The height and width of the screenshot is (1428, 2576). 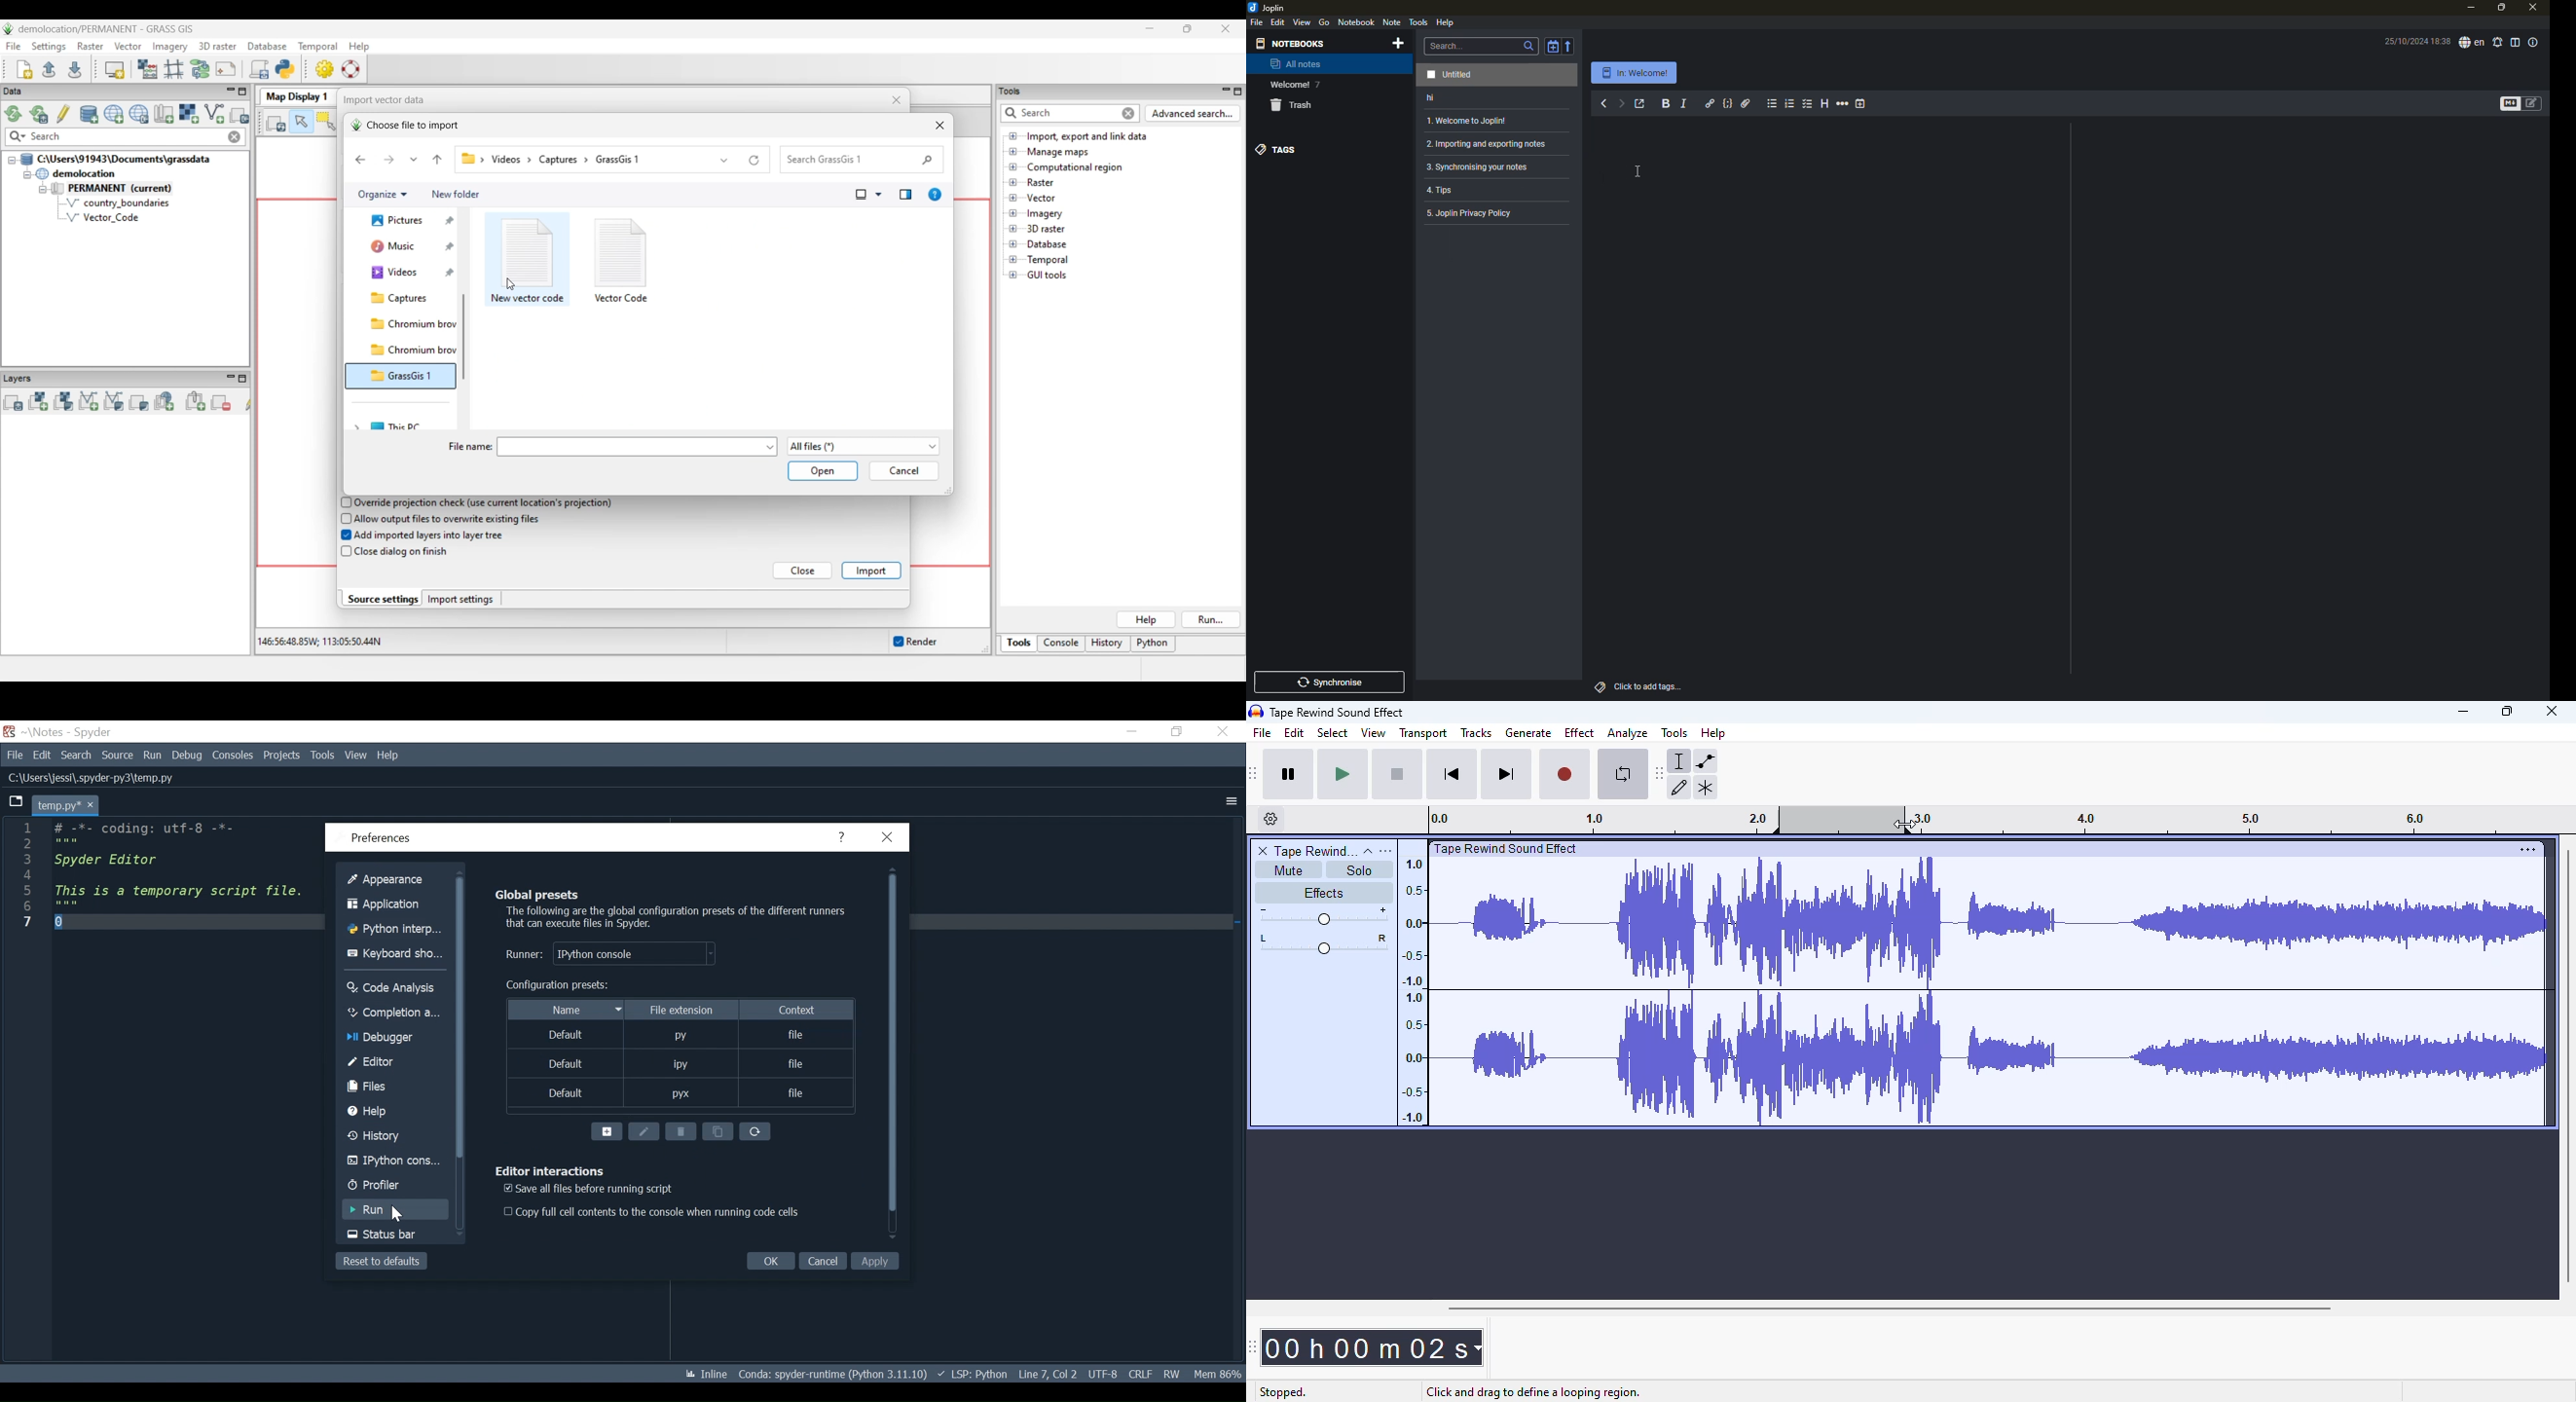 I want to click on help, so click(x=1713, y=733).